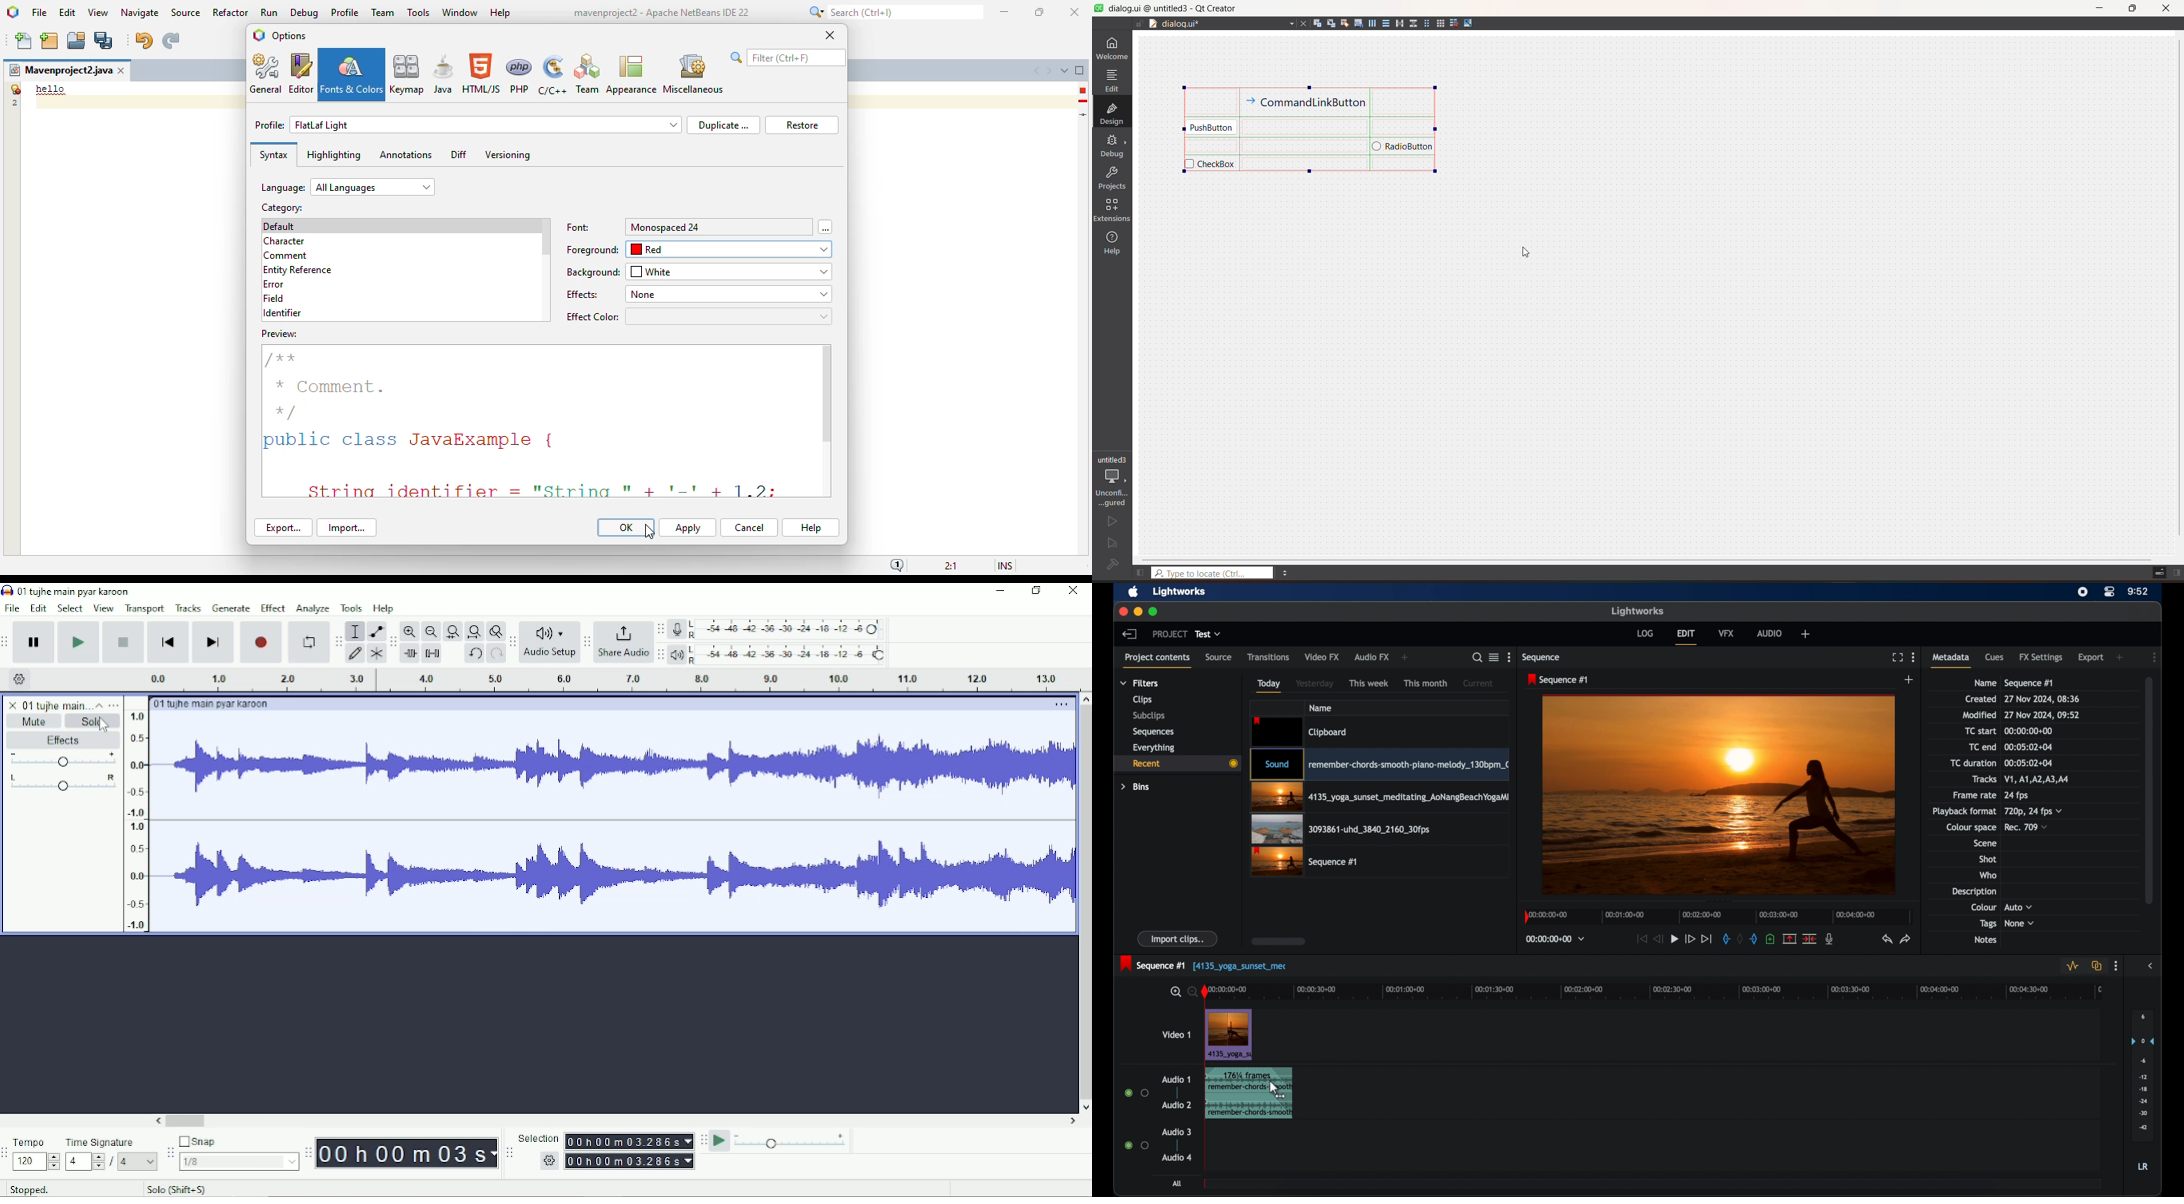 The image size is (2184, 1204). What do you see at coordinates (1153, 732) in the screenshot?
I see `sequences` at bounding box center [1153, 732].